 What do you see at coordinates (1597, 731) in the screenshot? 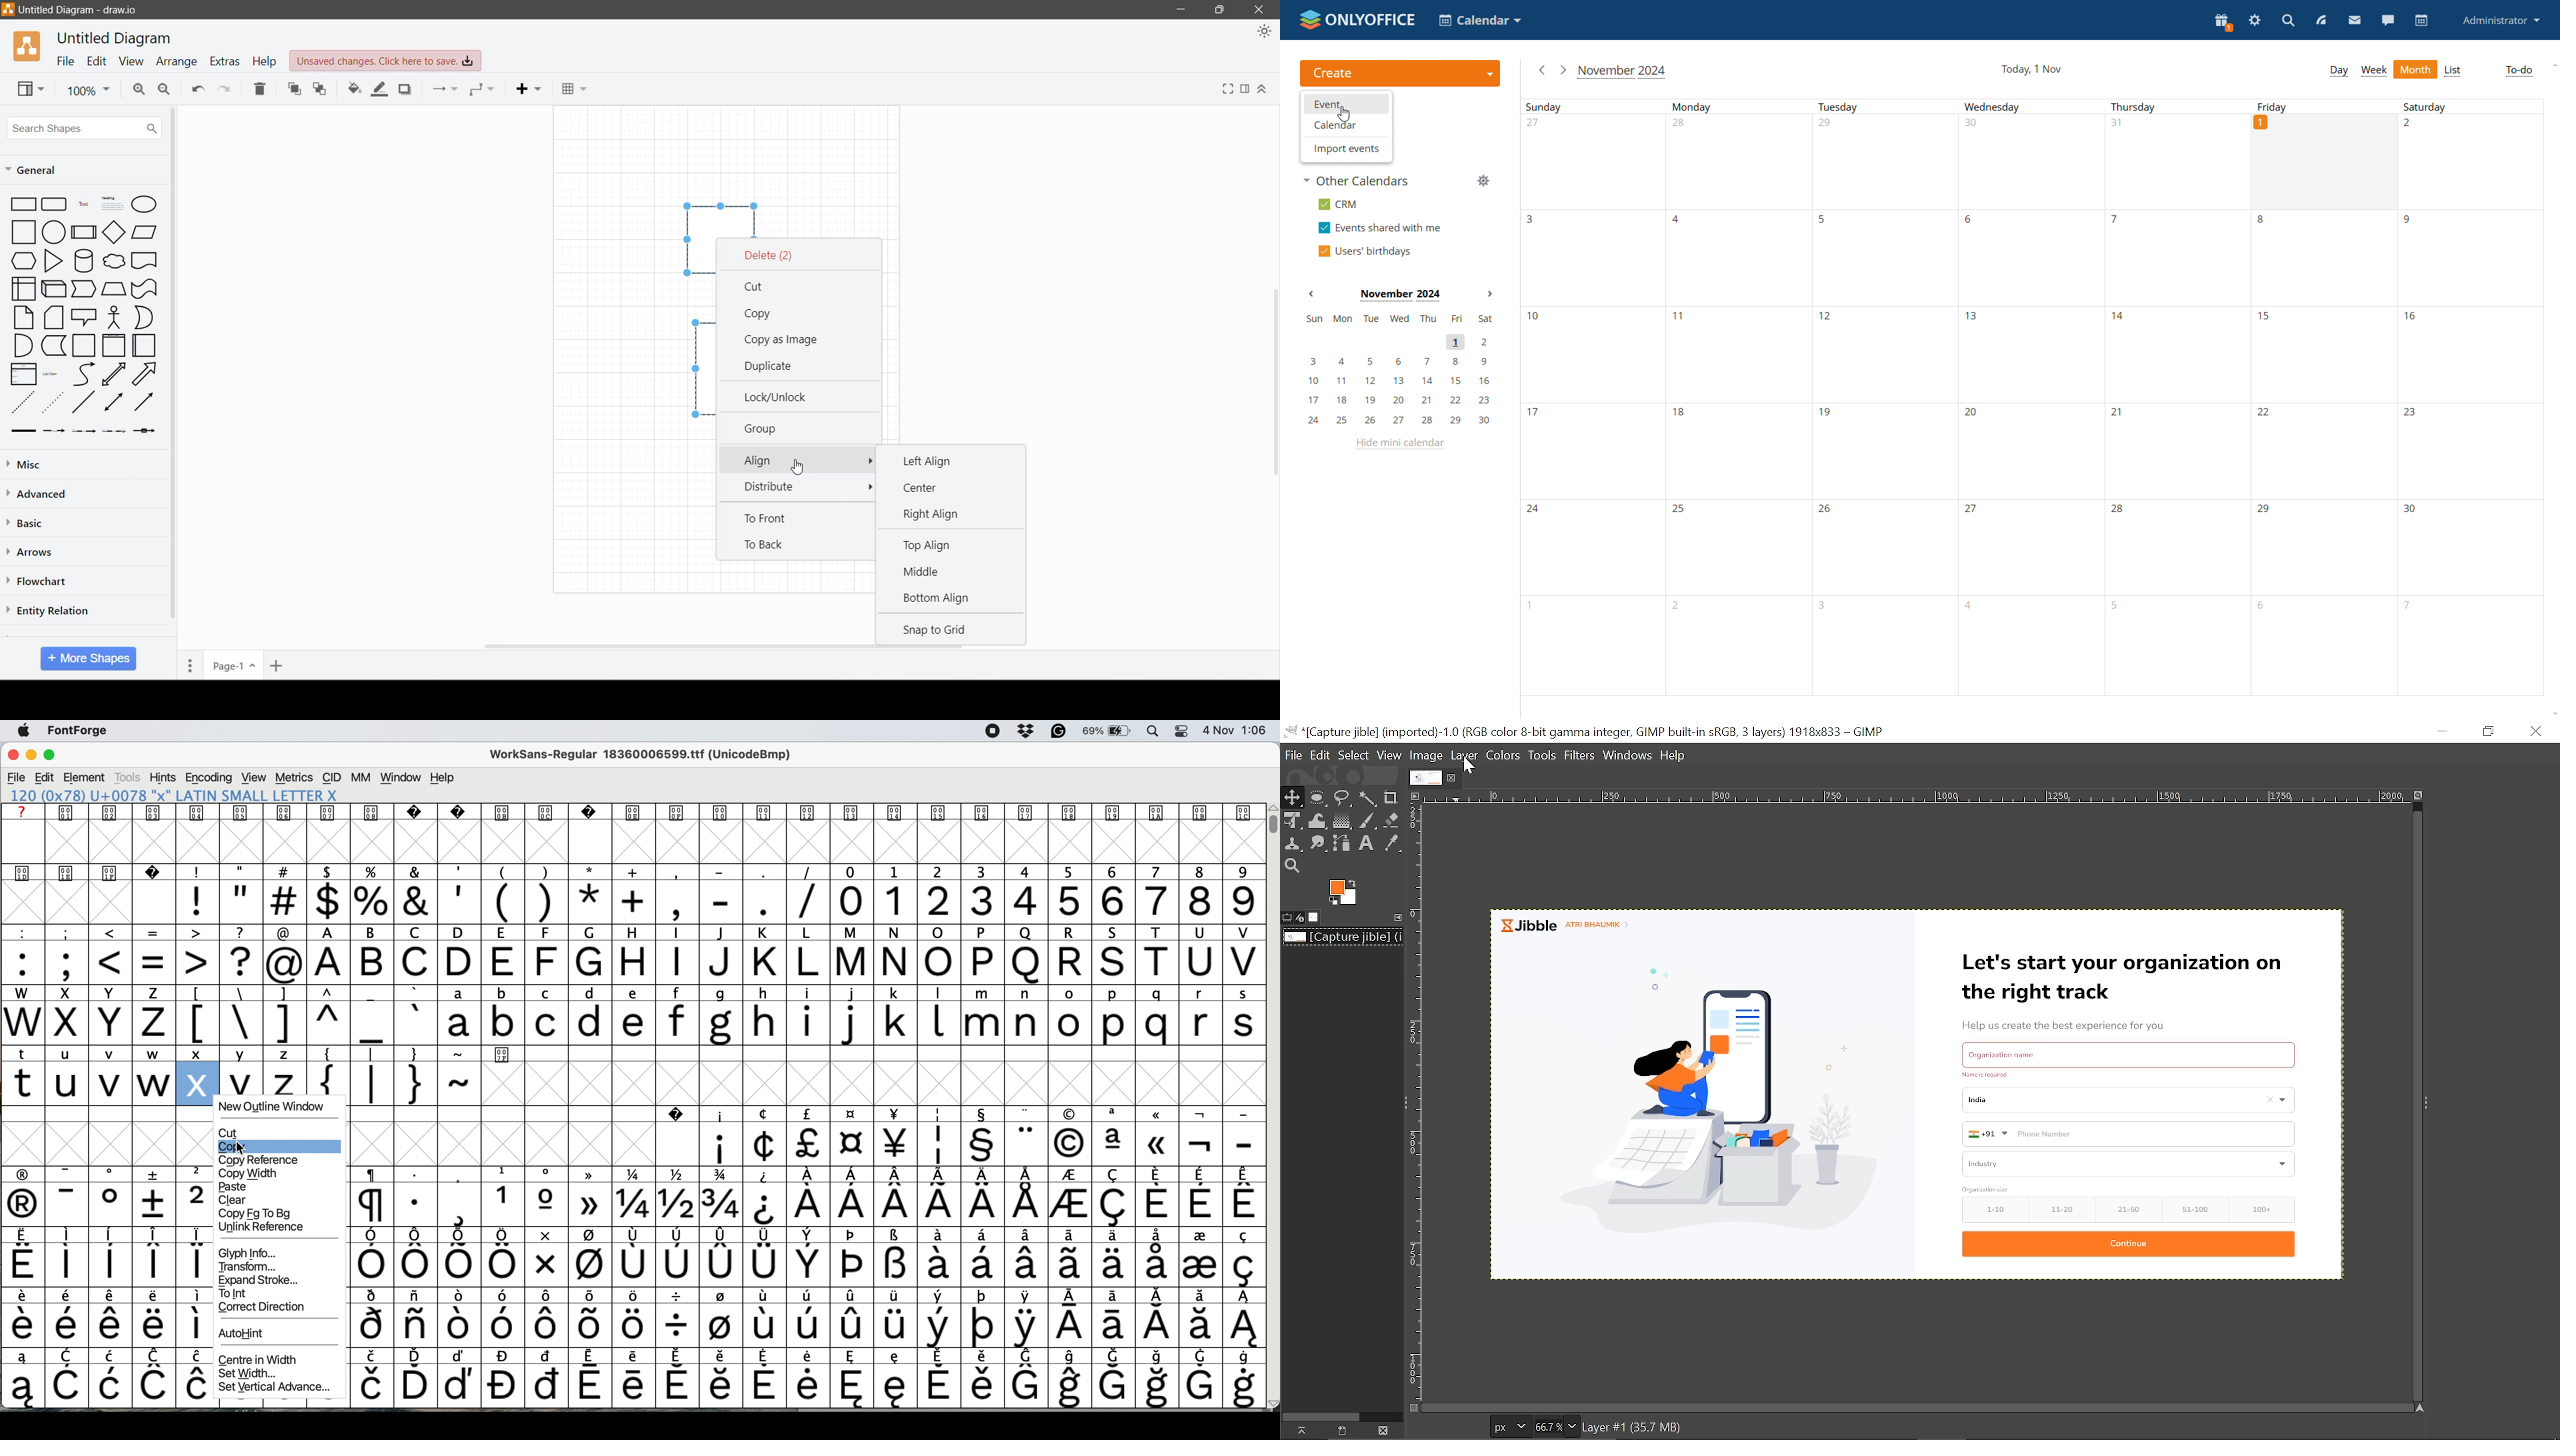
I see `Current window` at bounding box center [1597, 731].